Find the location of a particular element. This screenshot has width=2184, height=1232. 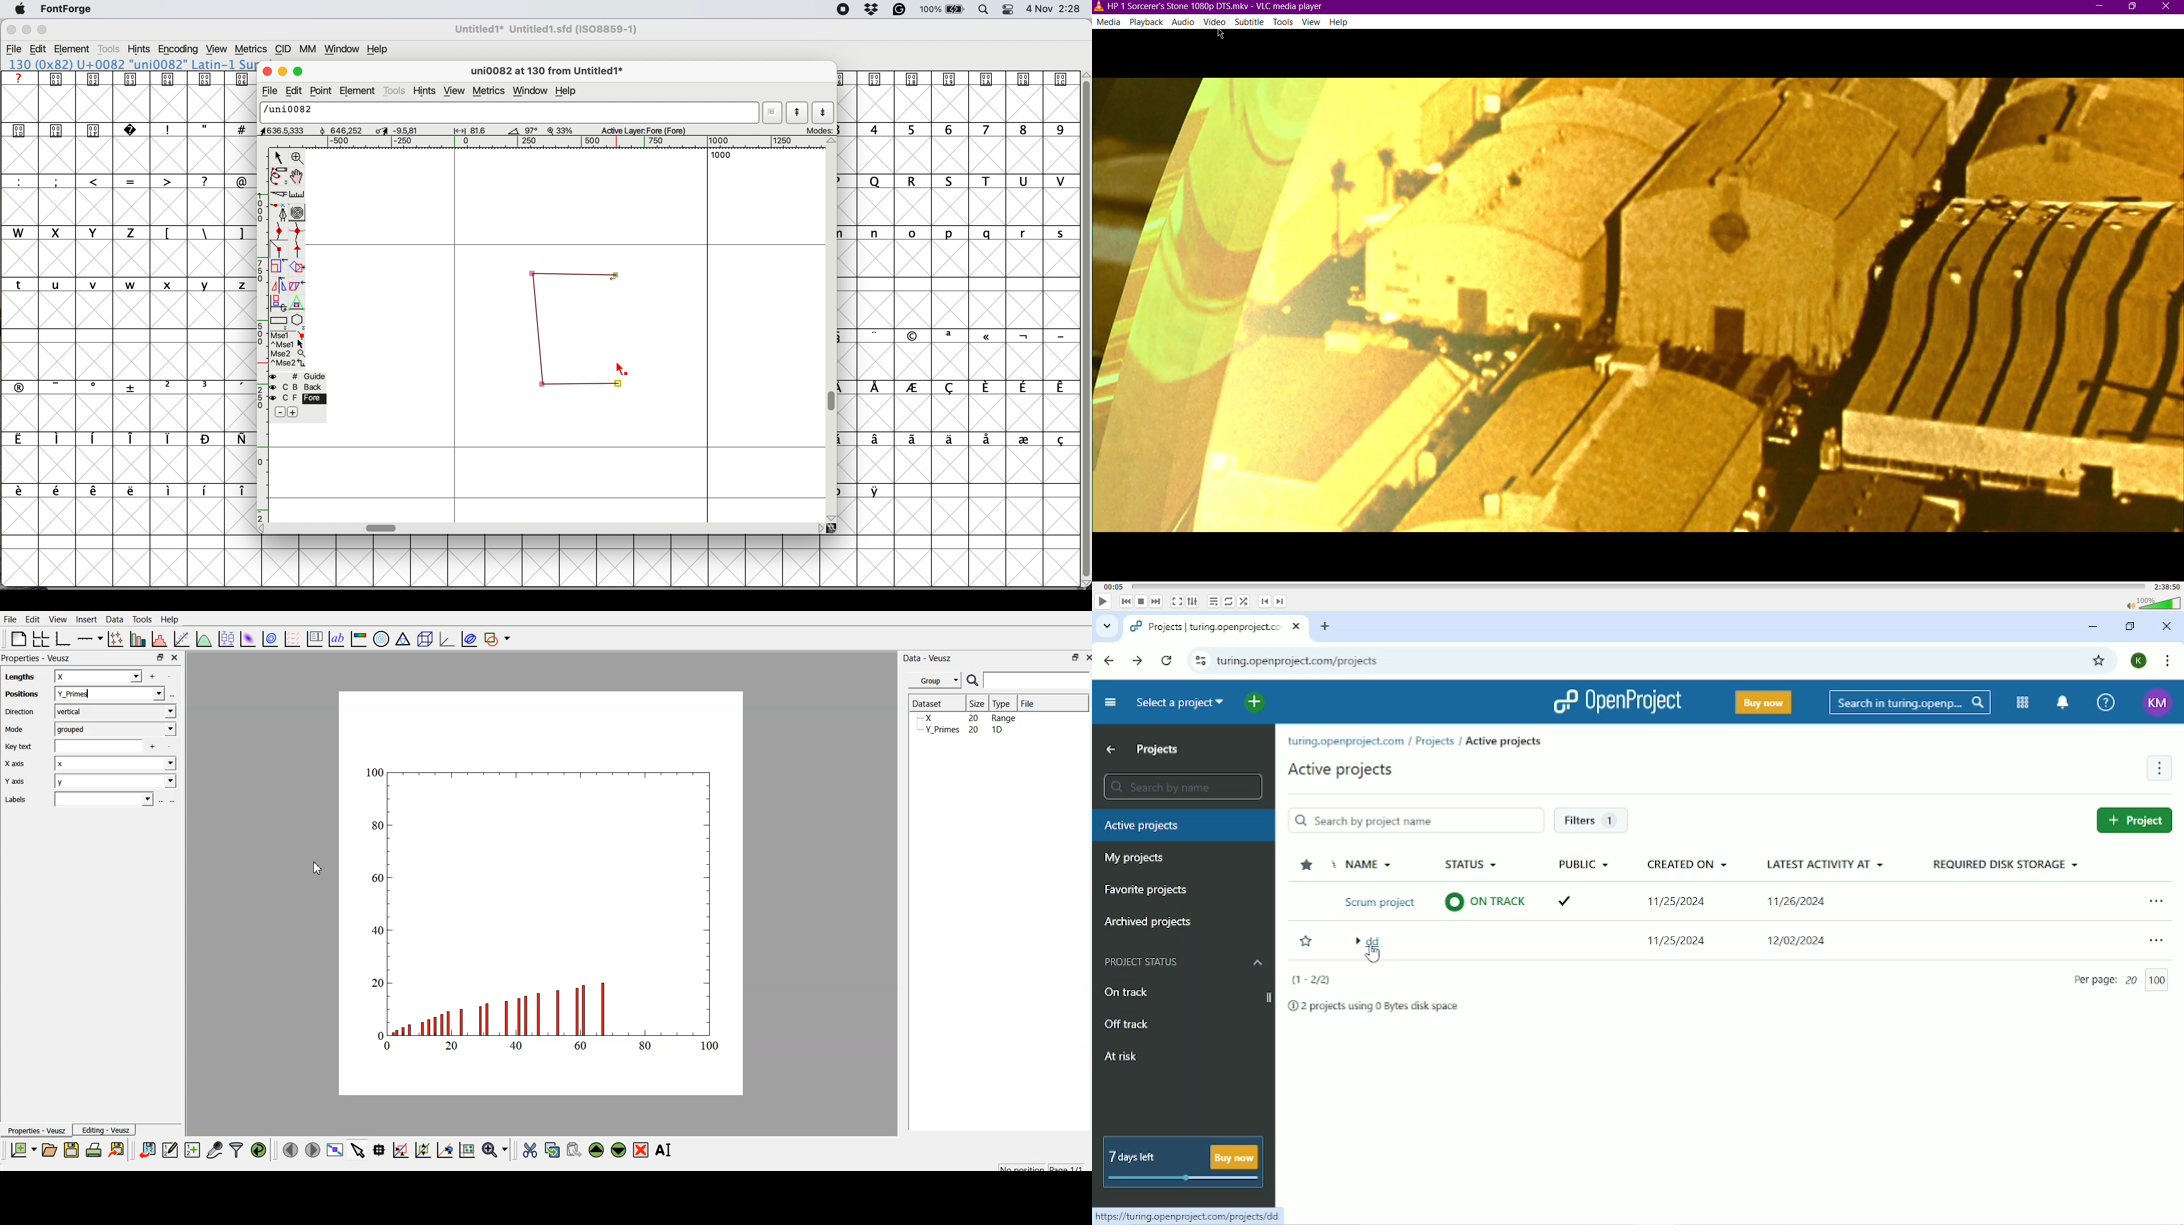

maximise is located at coordinates (43, 30).